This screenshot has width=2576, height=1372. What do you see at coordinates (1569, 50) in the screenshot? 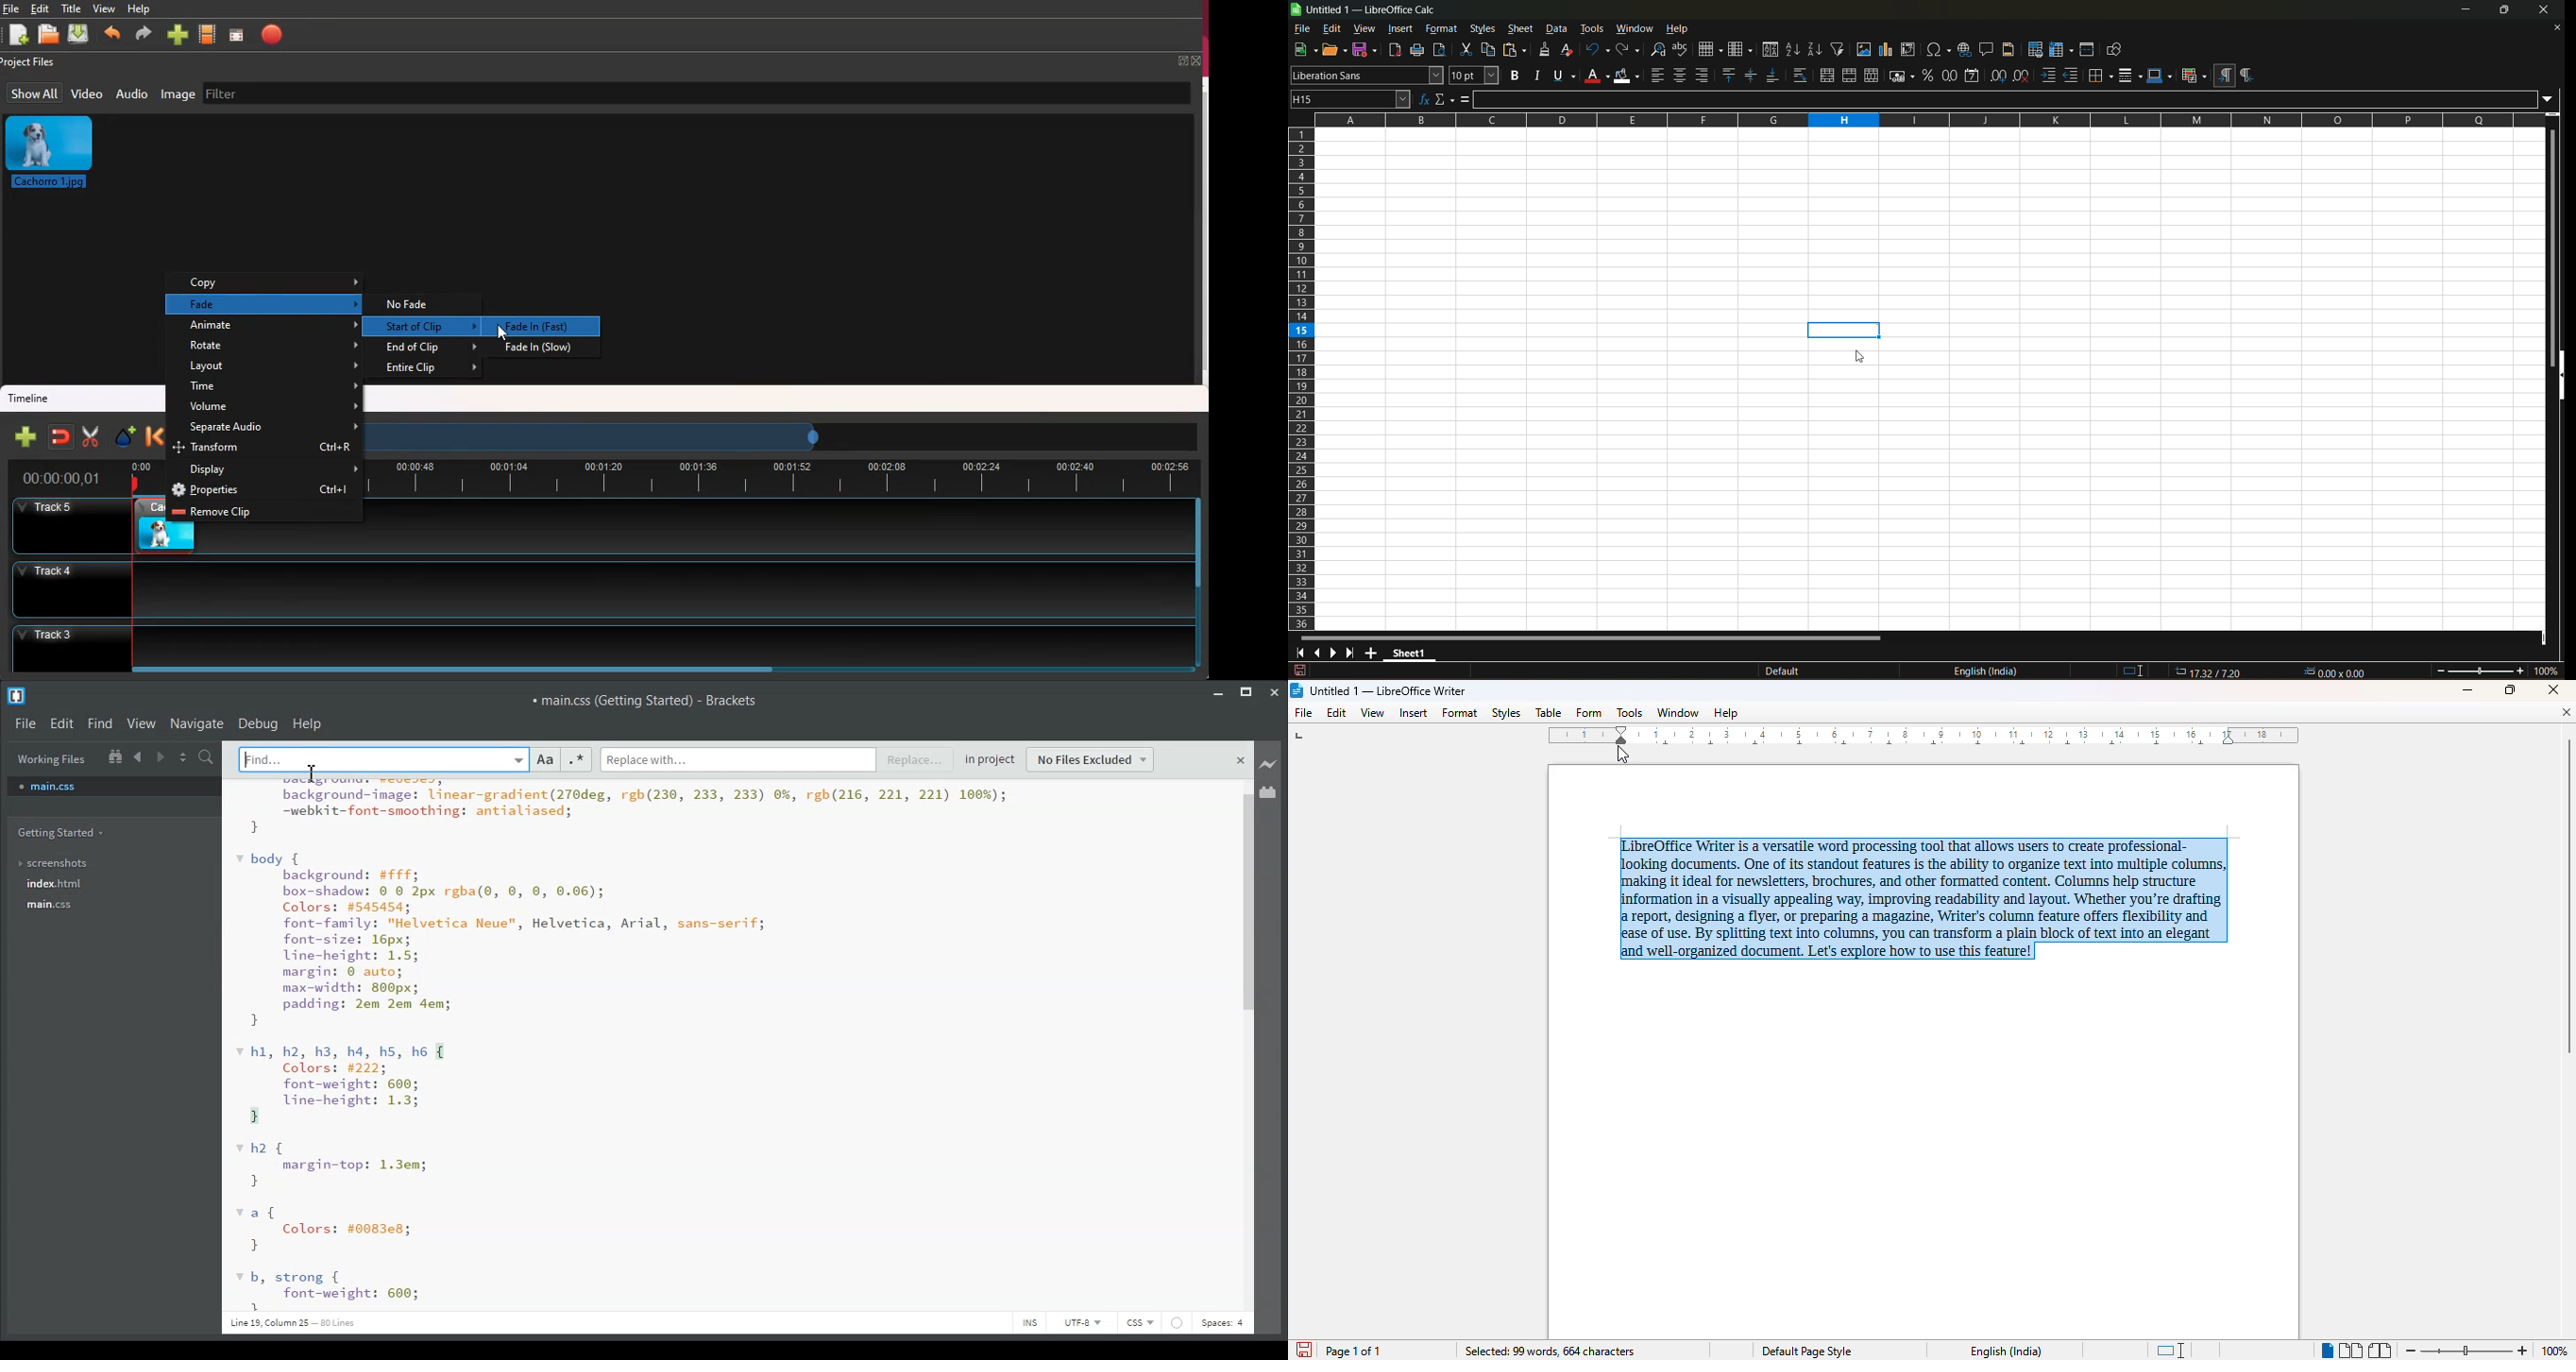
I see `clear direct formatting` at bounding box center [1569, 50].